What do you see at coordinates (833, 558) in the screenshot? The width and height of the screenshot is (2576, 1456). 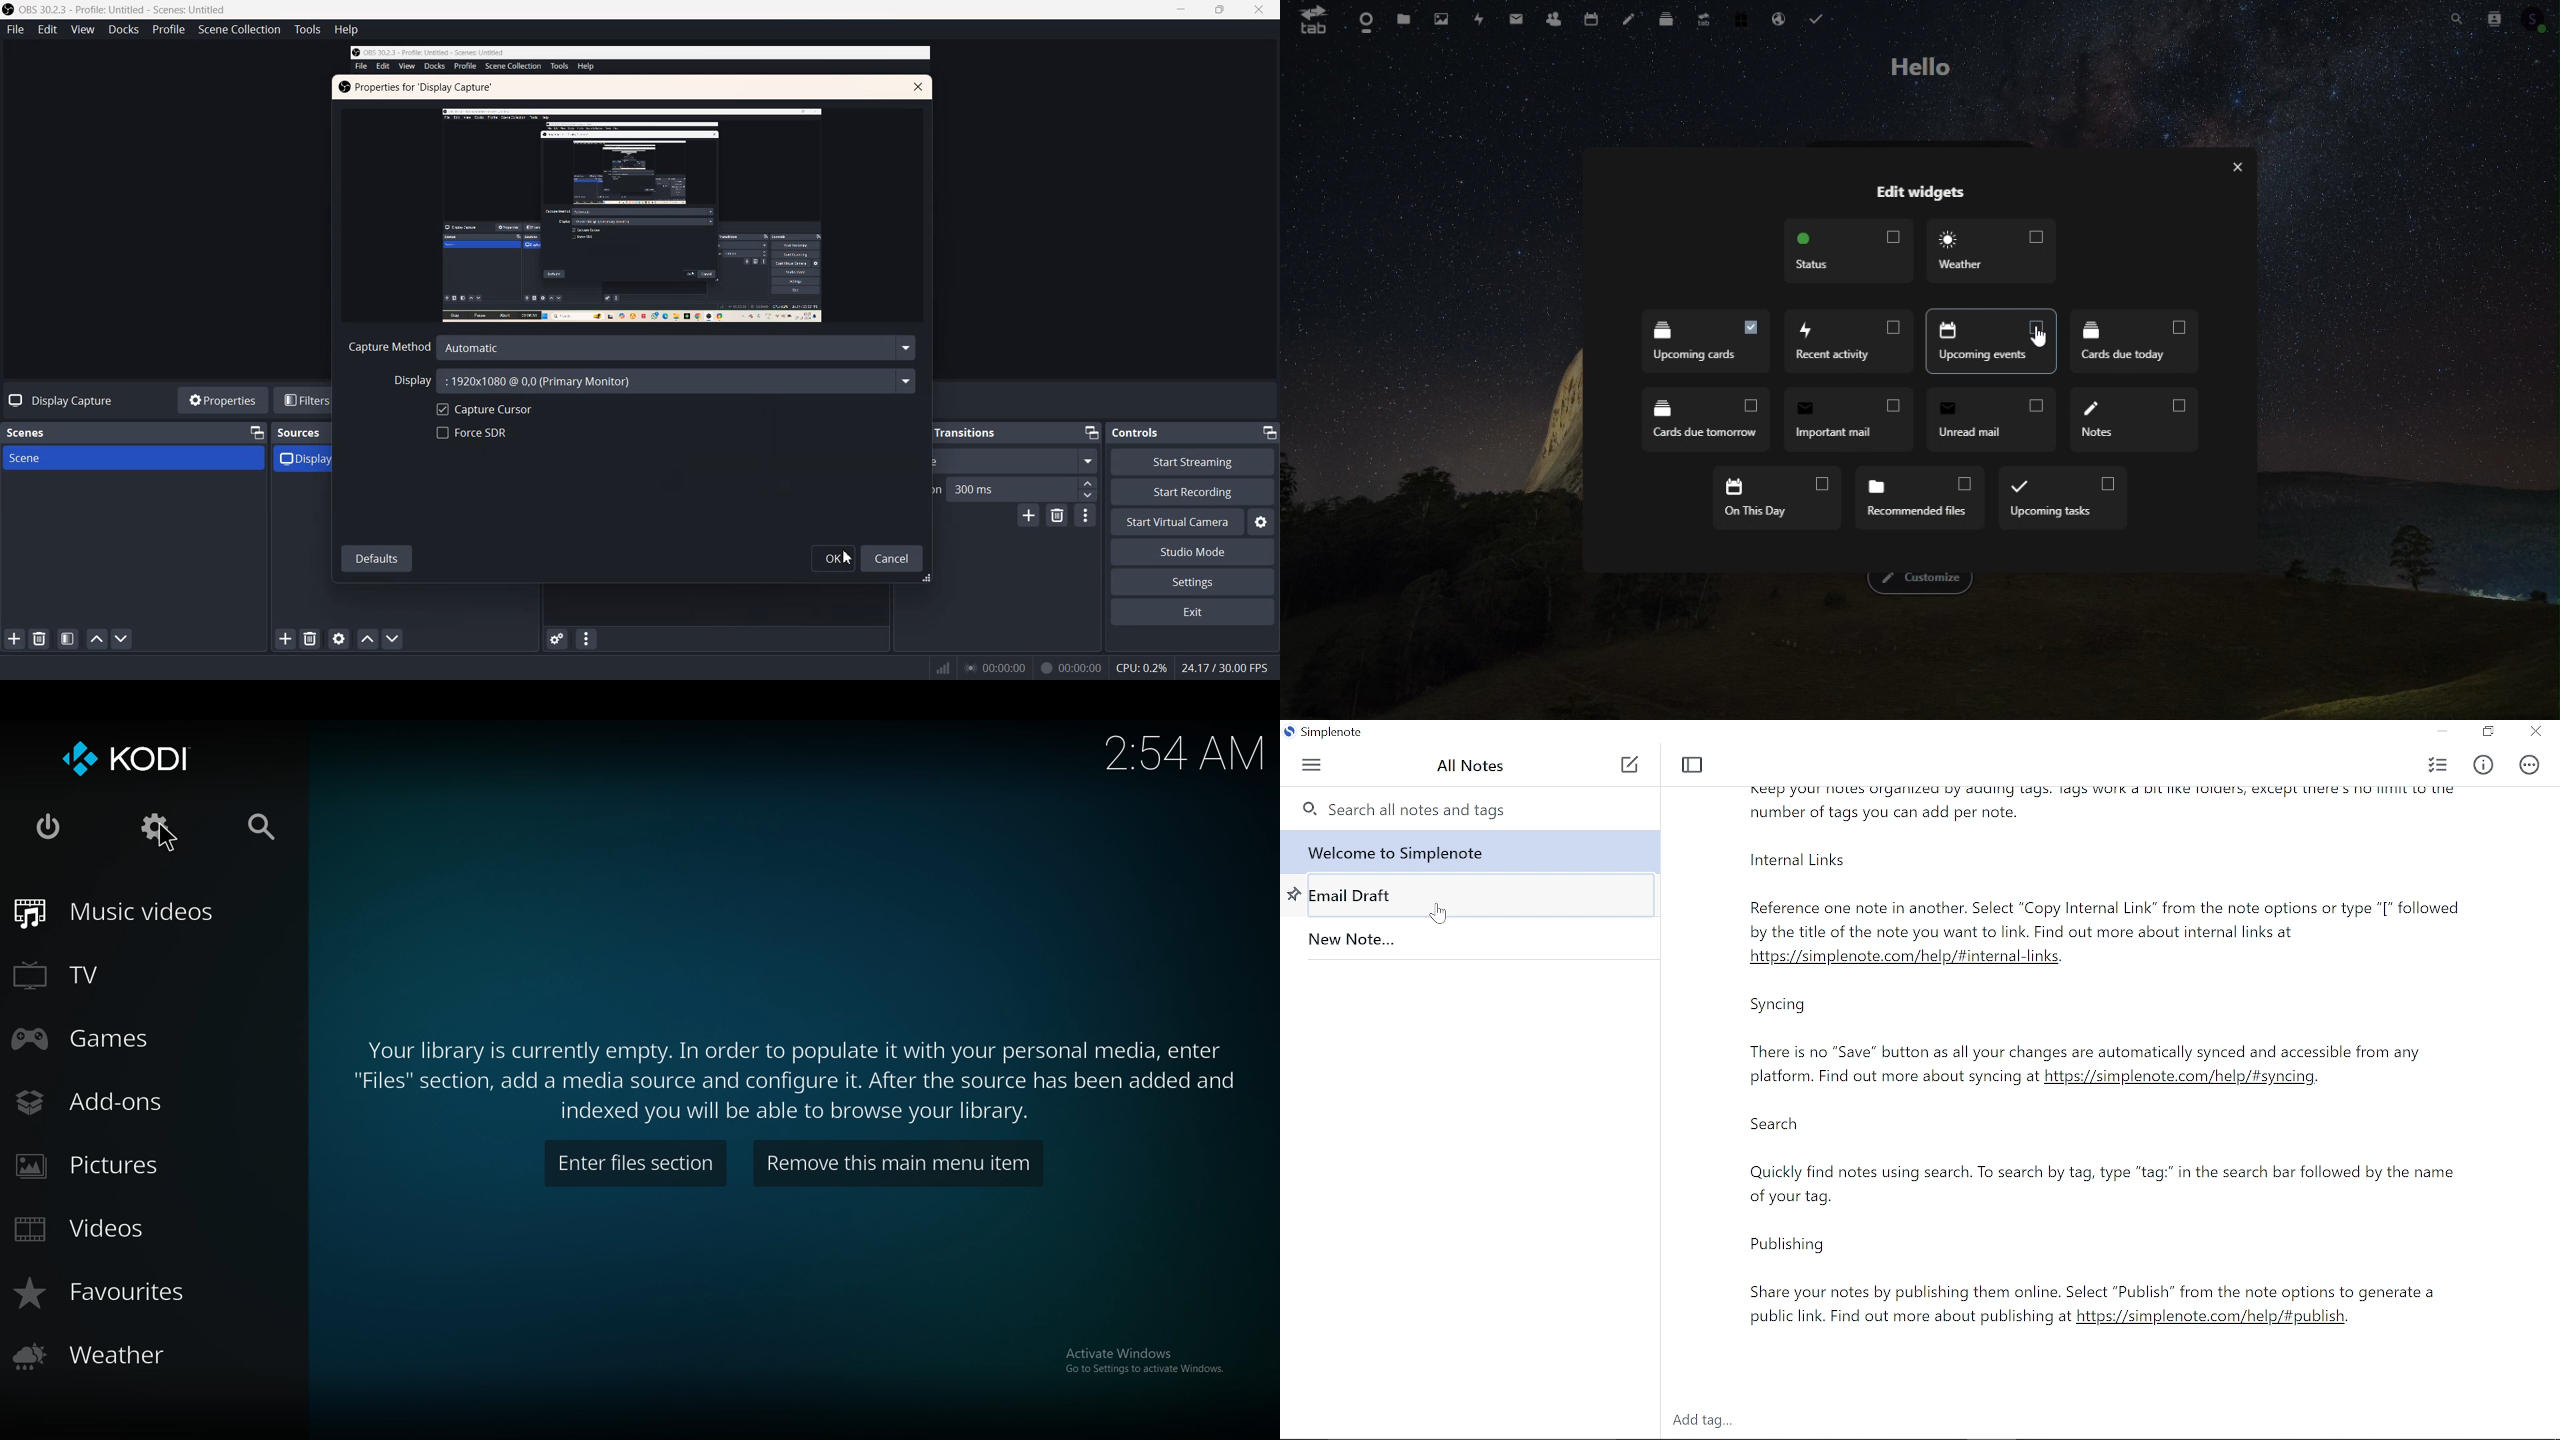 I see `OK` at bounding box center [833, 558].